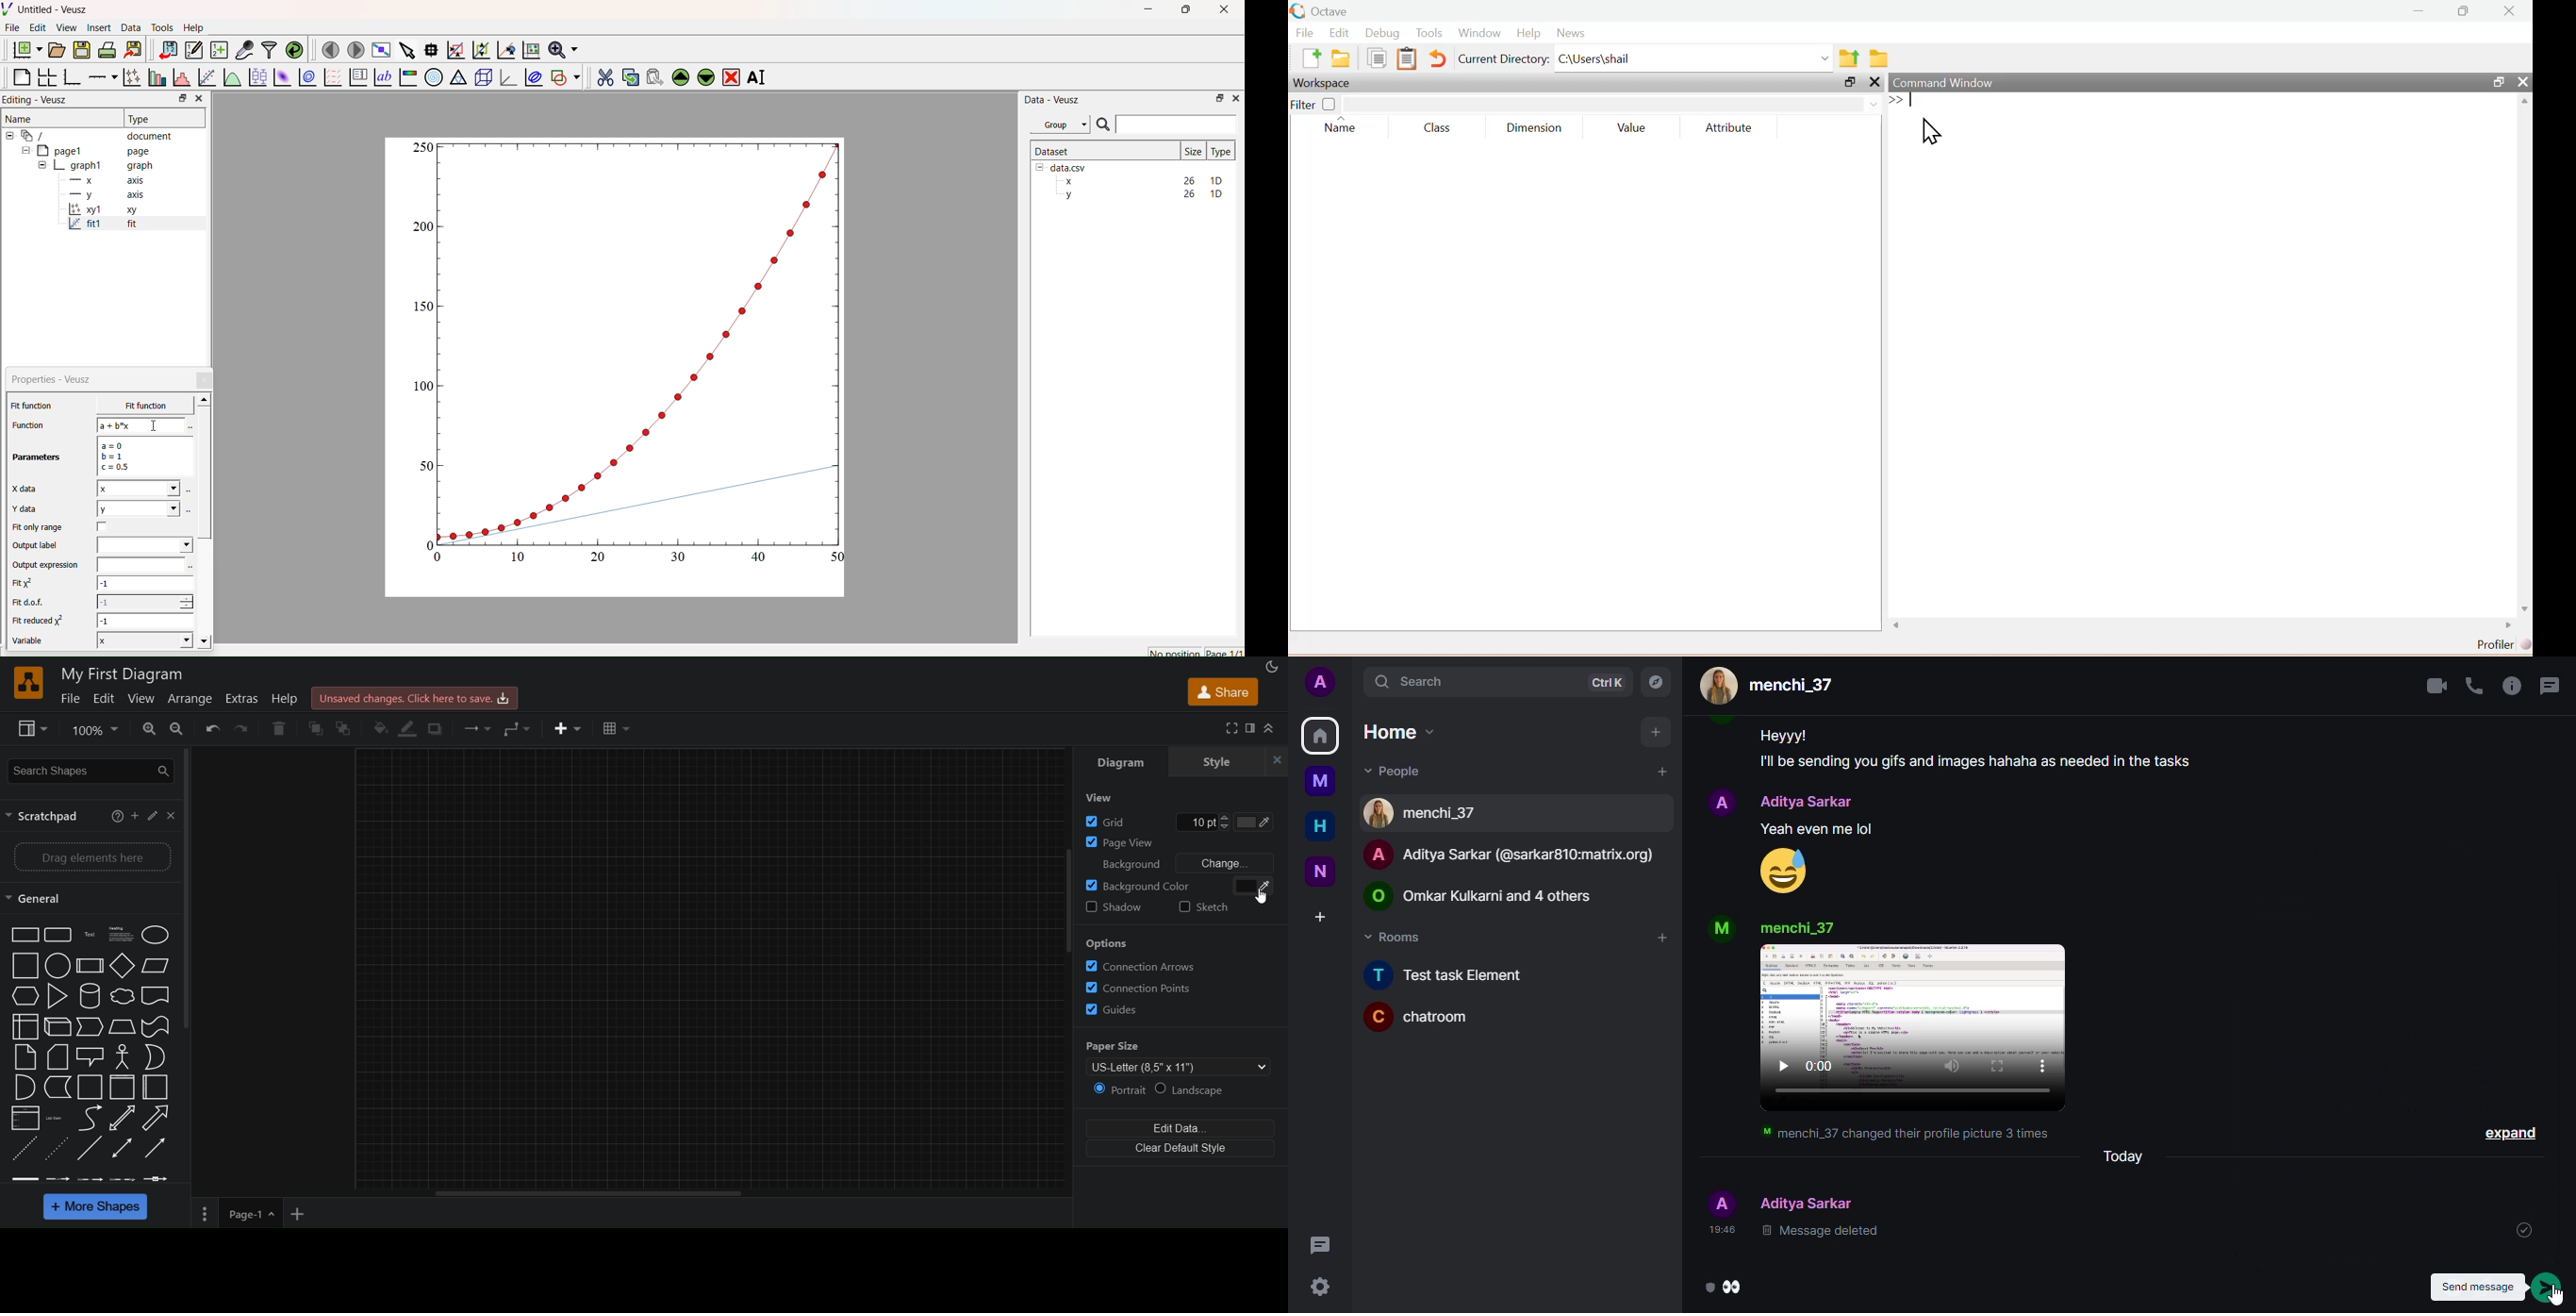 The height and width of the screenshot is (1316, 2576). What do you see at coordinates (480, 49) in the screenshot?
I see `Zoom out of graph axis` at bounding box center [480, 49].